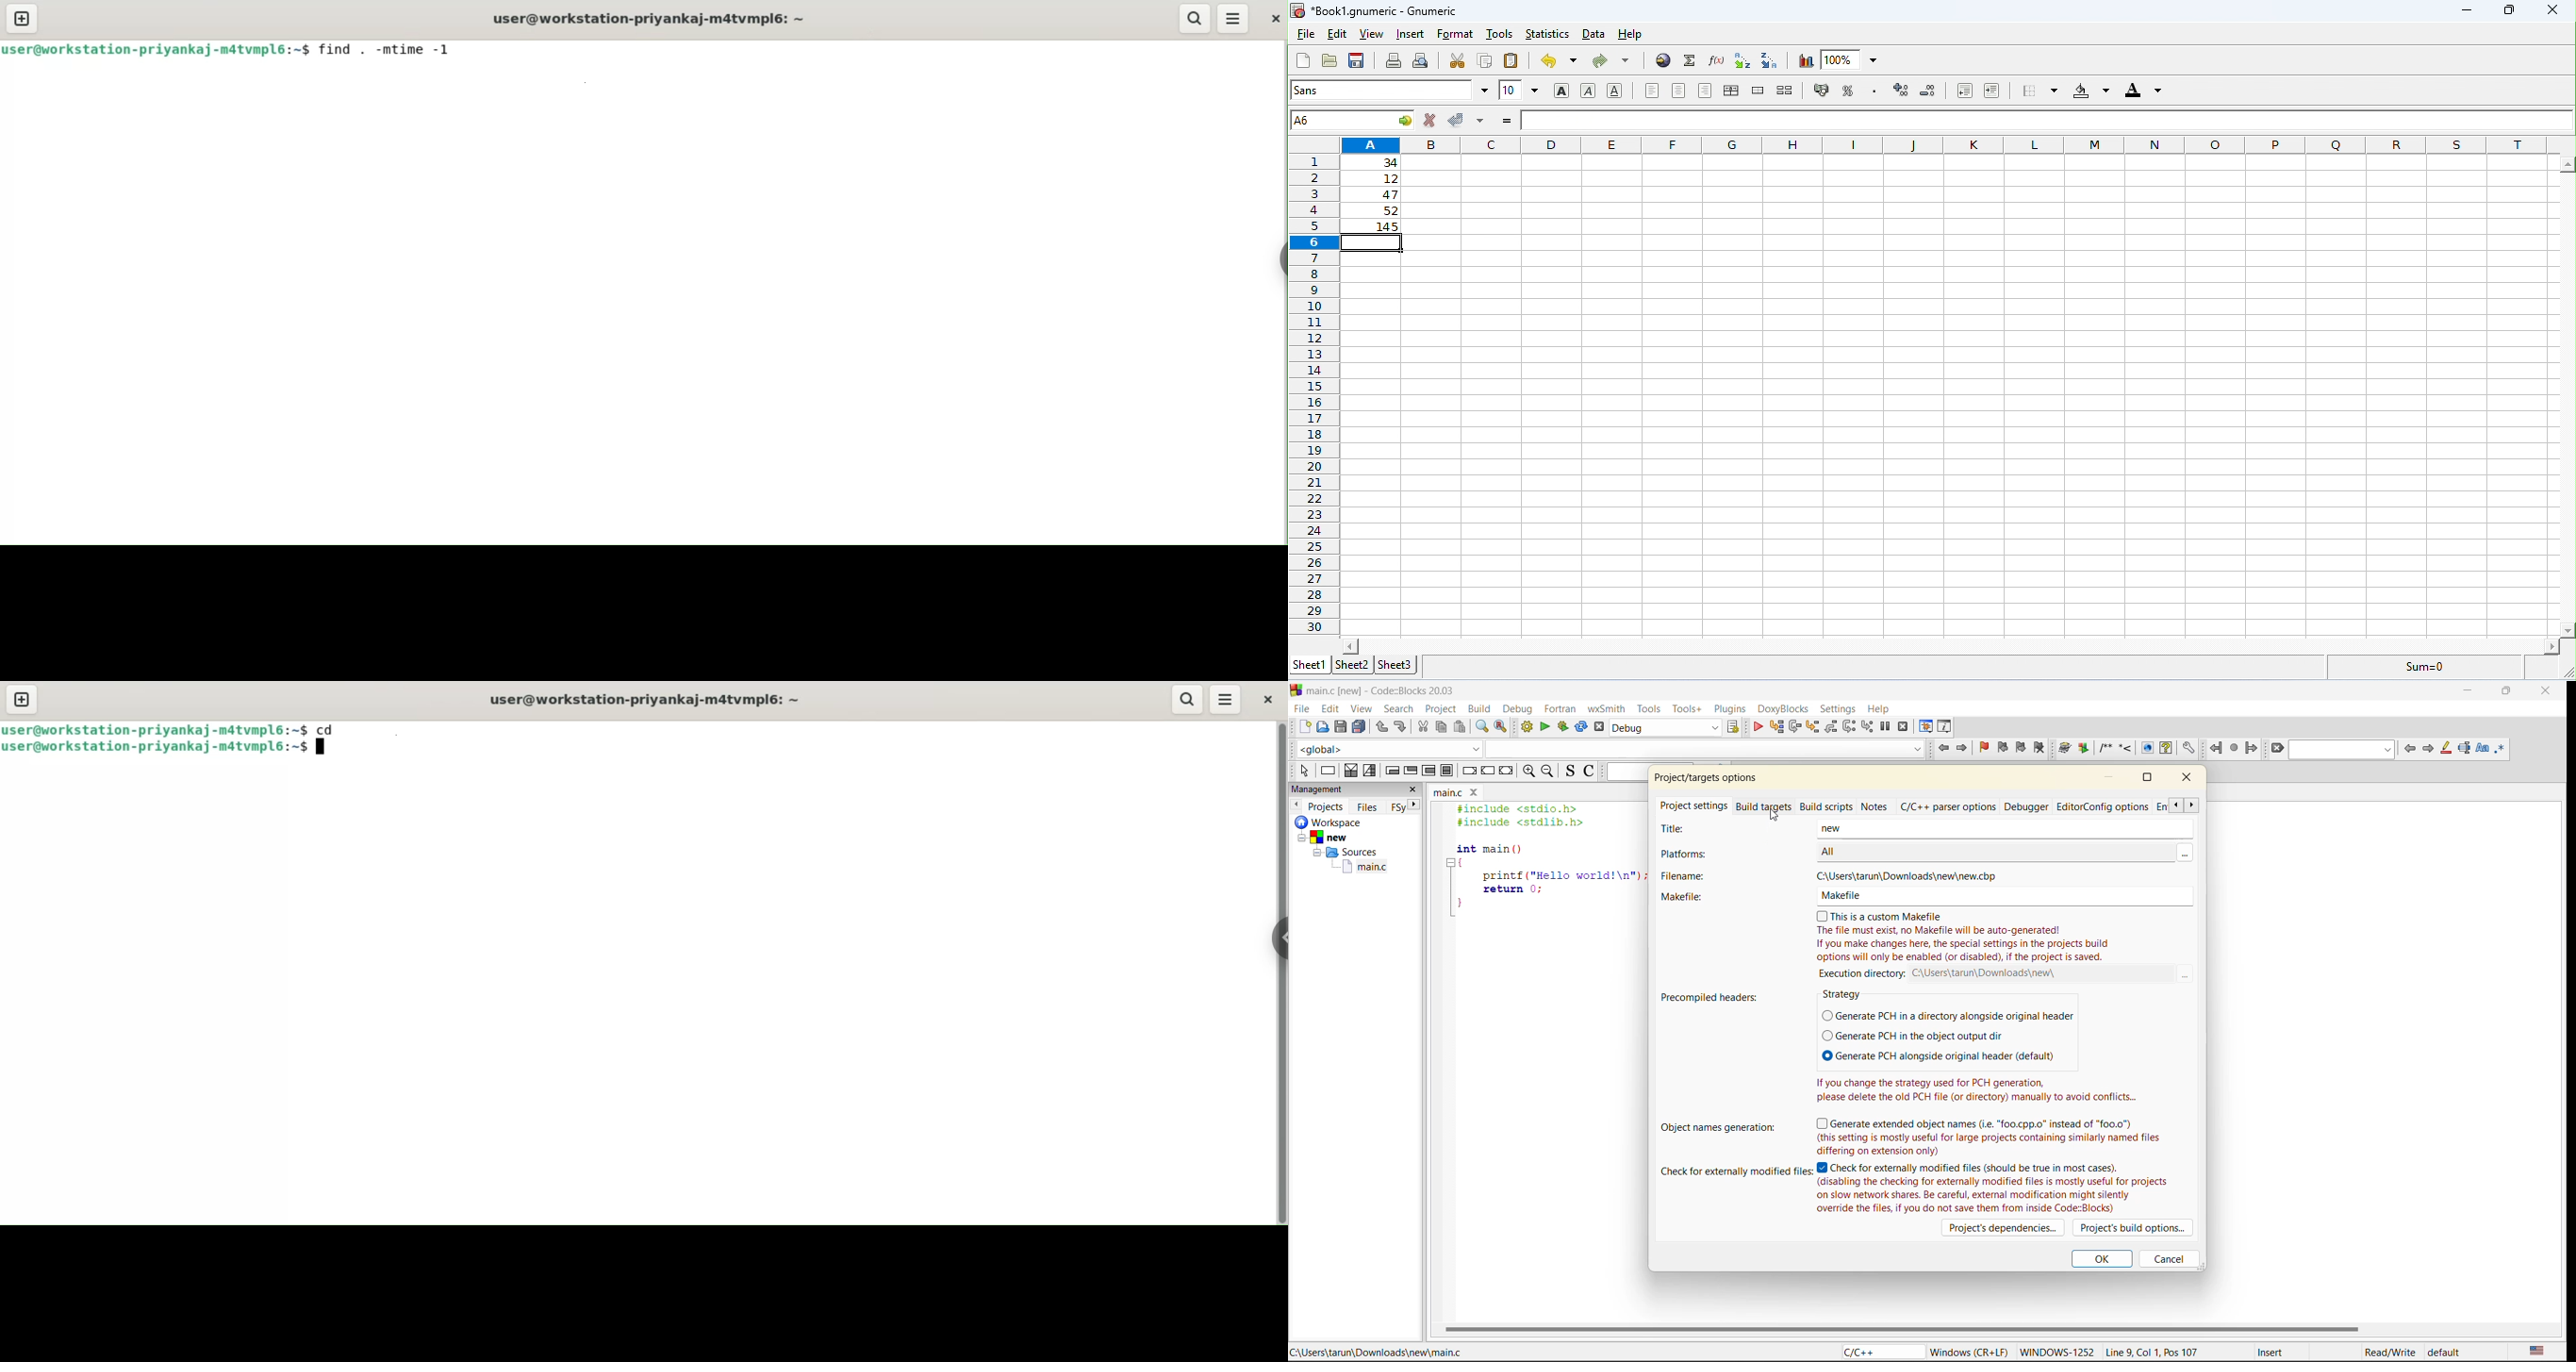  What do you see at coordinates (1304, 726) in the screenshot?
I see `new` at bounding box center [1304, 726].